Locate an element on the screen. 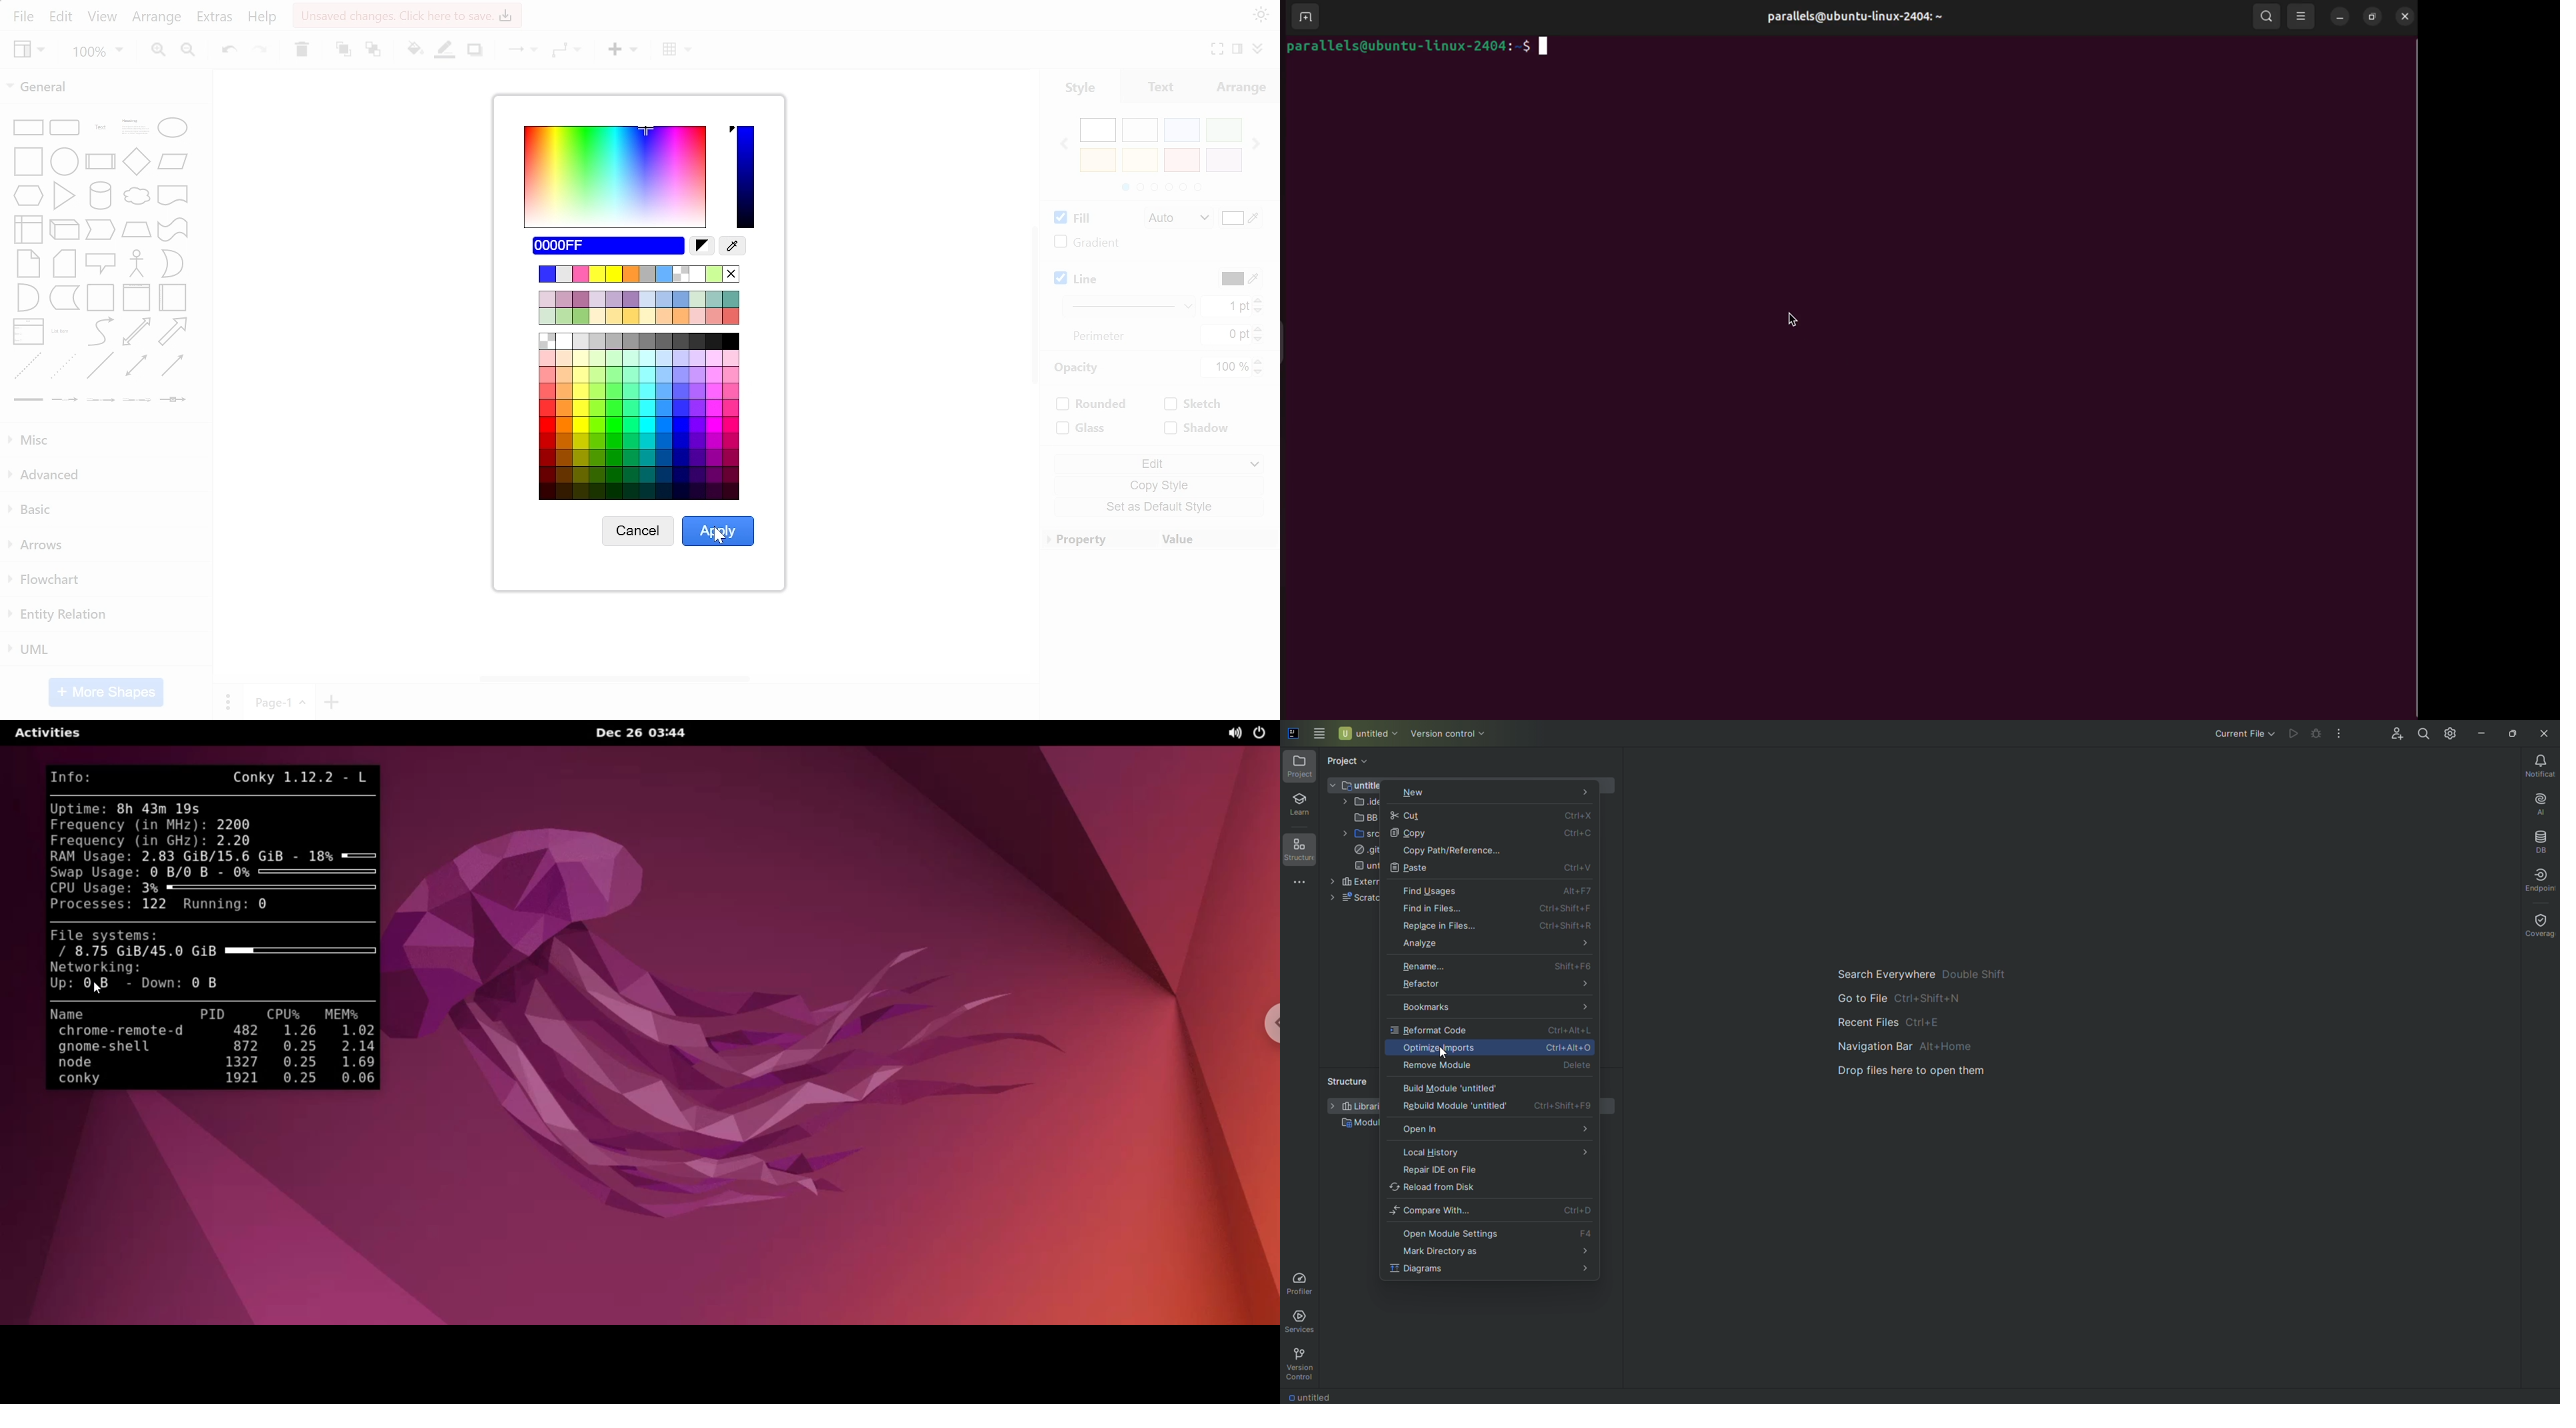 The height and width of the screenshot is (1428, 2576). more shapes is located at coordinates (107, 692).